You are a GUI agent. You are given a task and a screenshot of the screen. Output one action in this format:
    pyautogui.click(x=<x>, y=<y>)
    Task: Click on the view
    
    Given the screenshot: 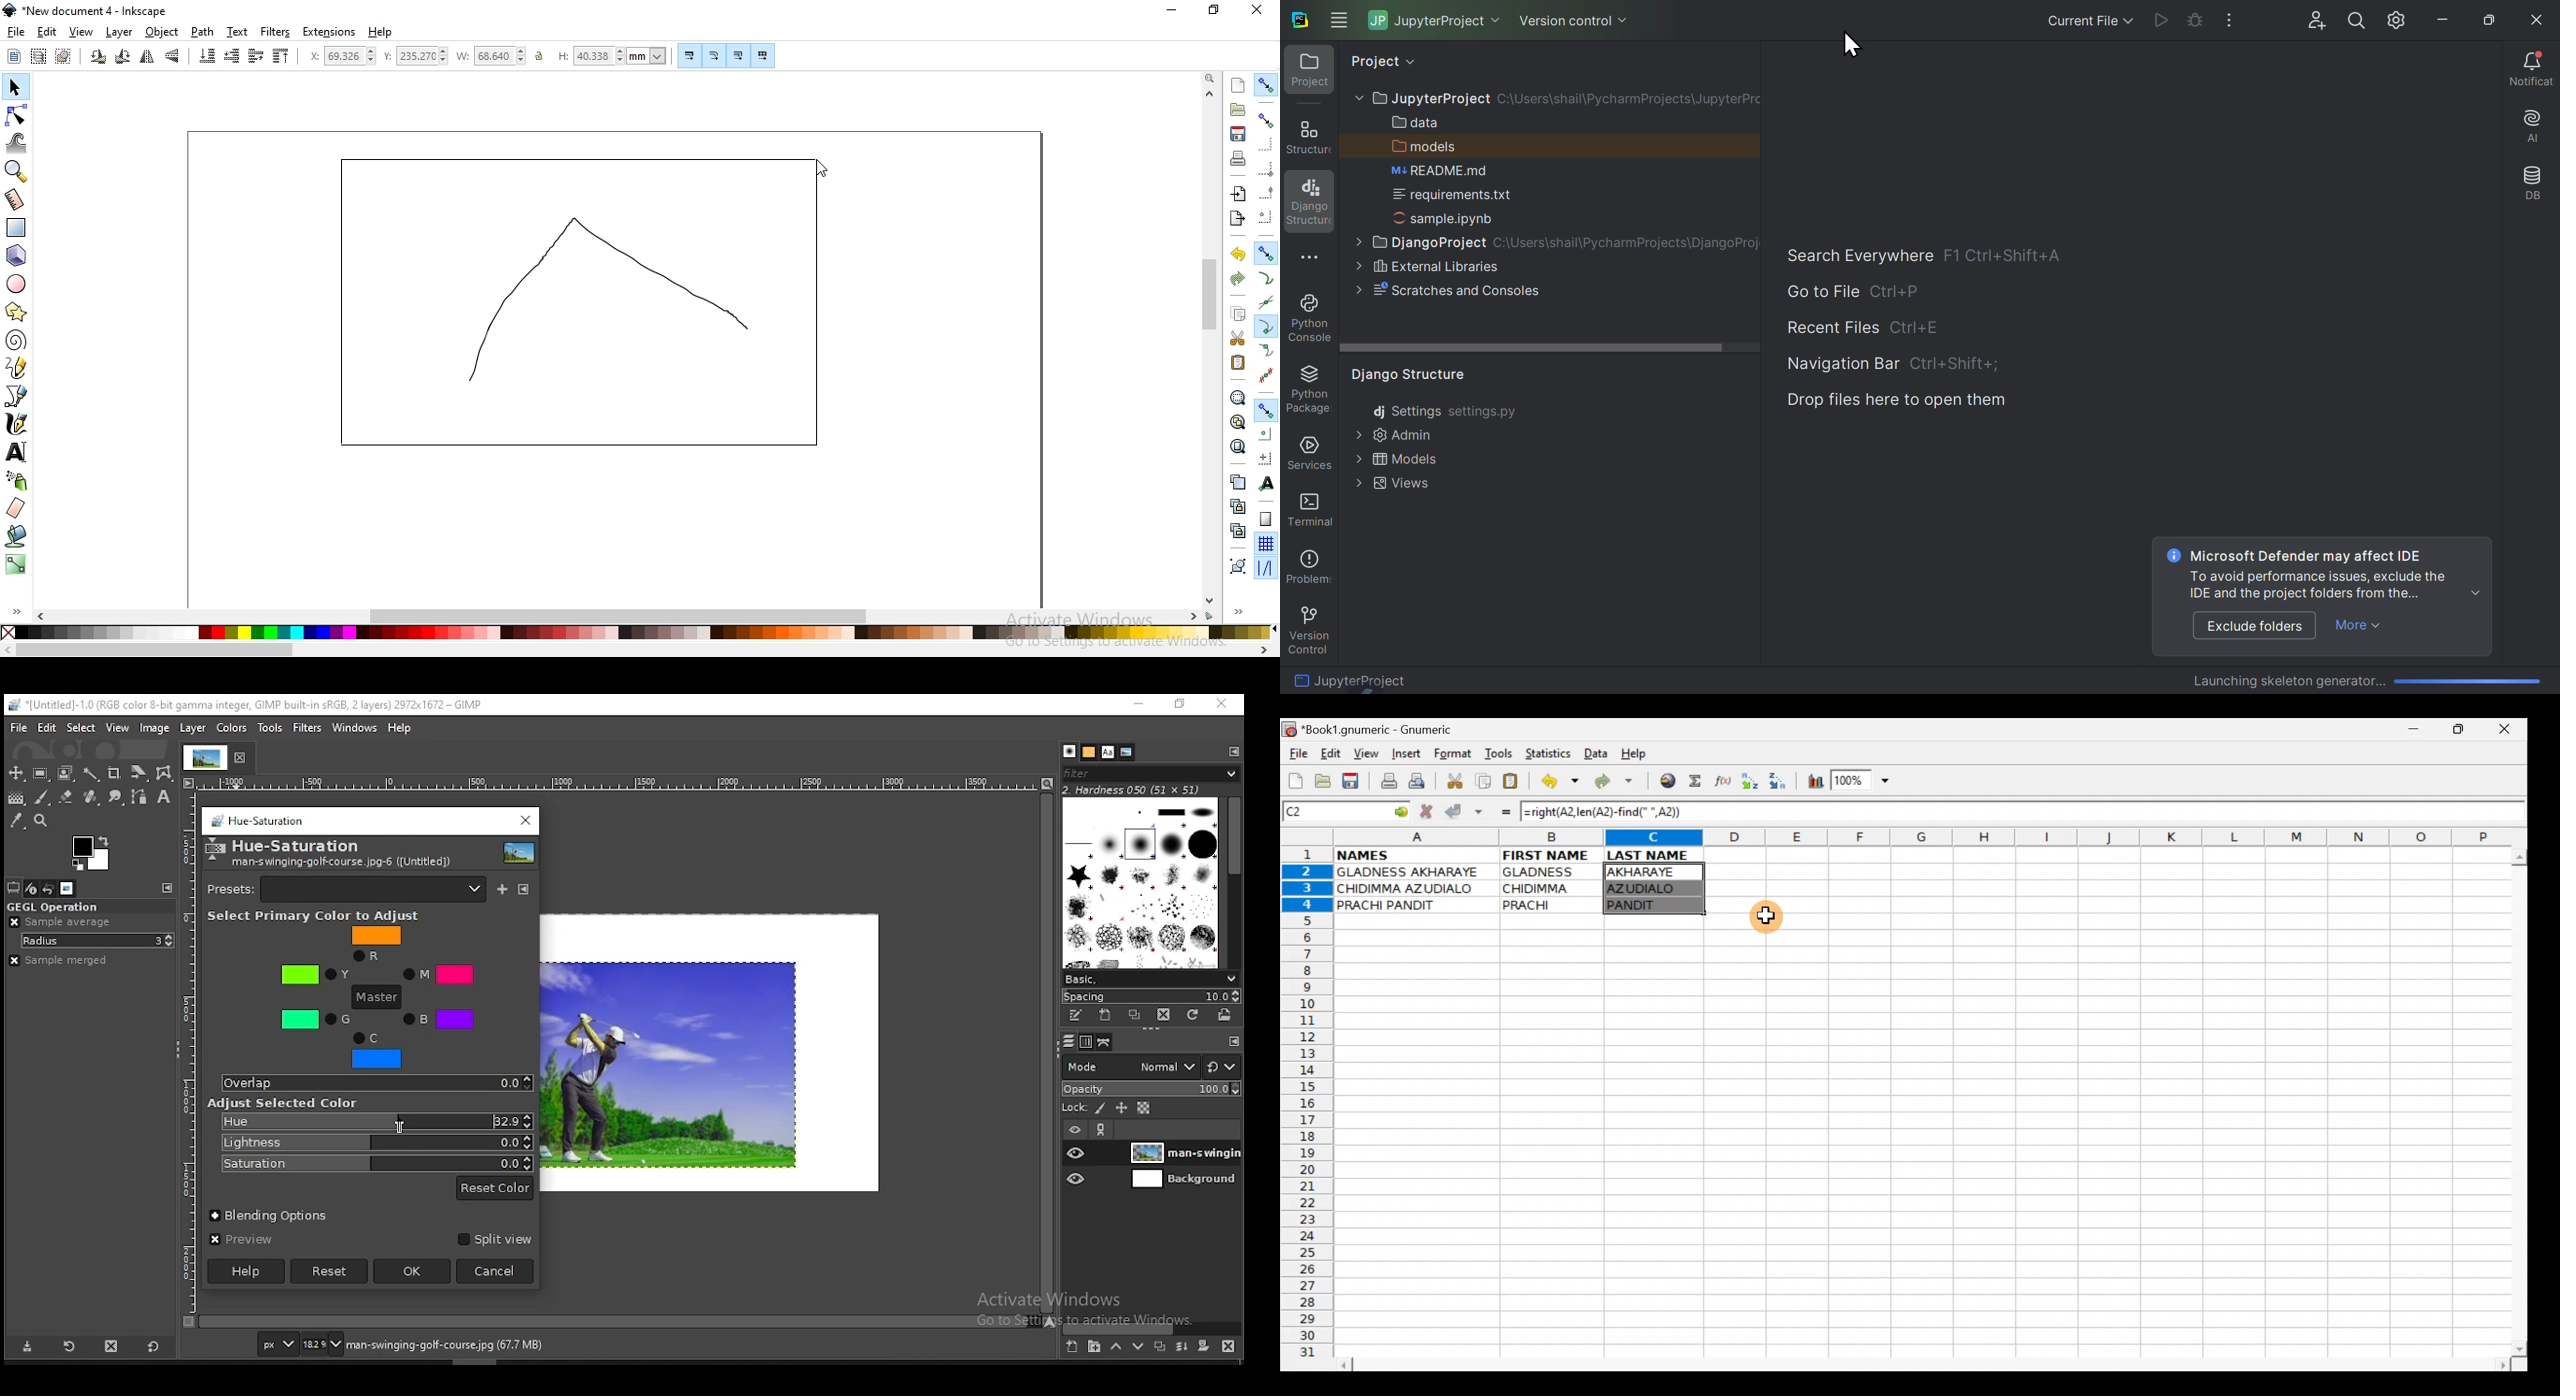 What is the action you would take?
    pyautogui.click(x=117, y=728)
    